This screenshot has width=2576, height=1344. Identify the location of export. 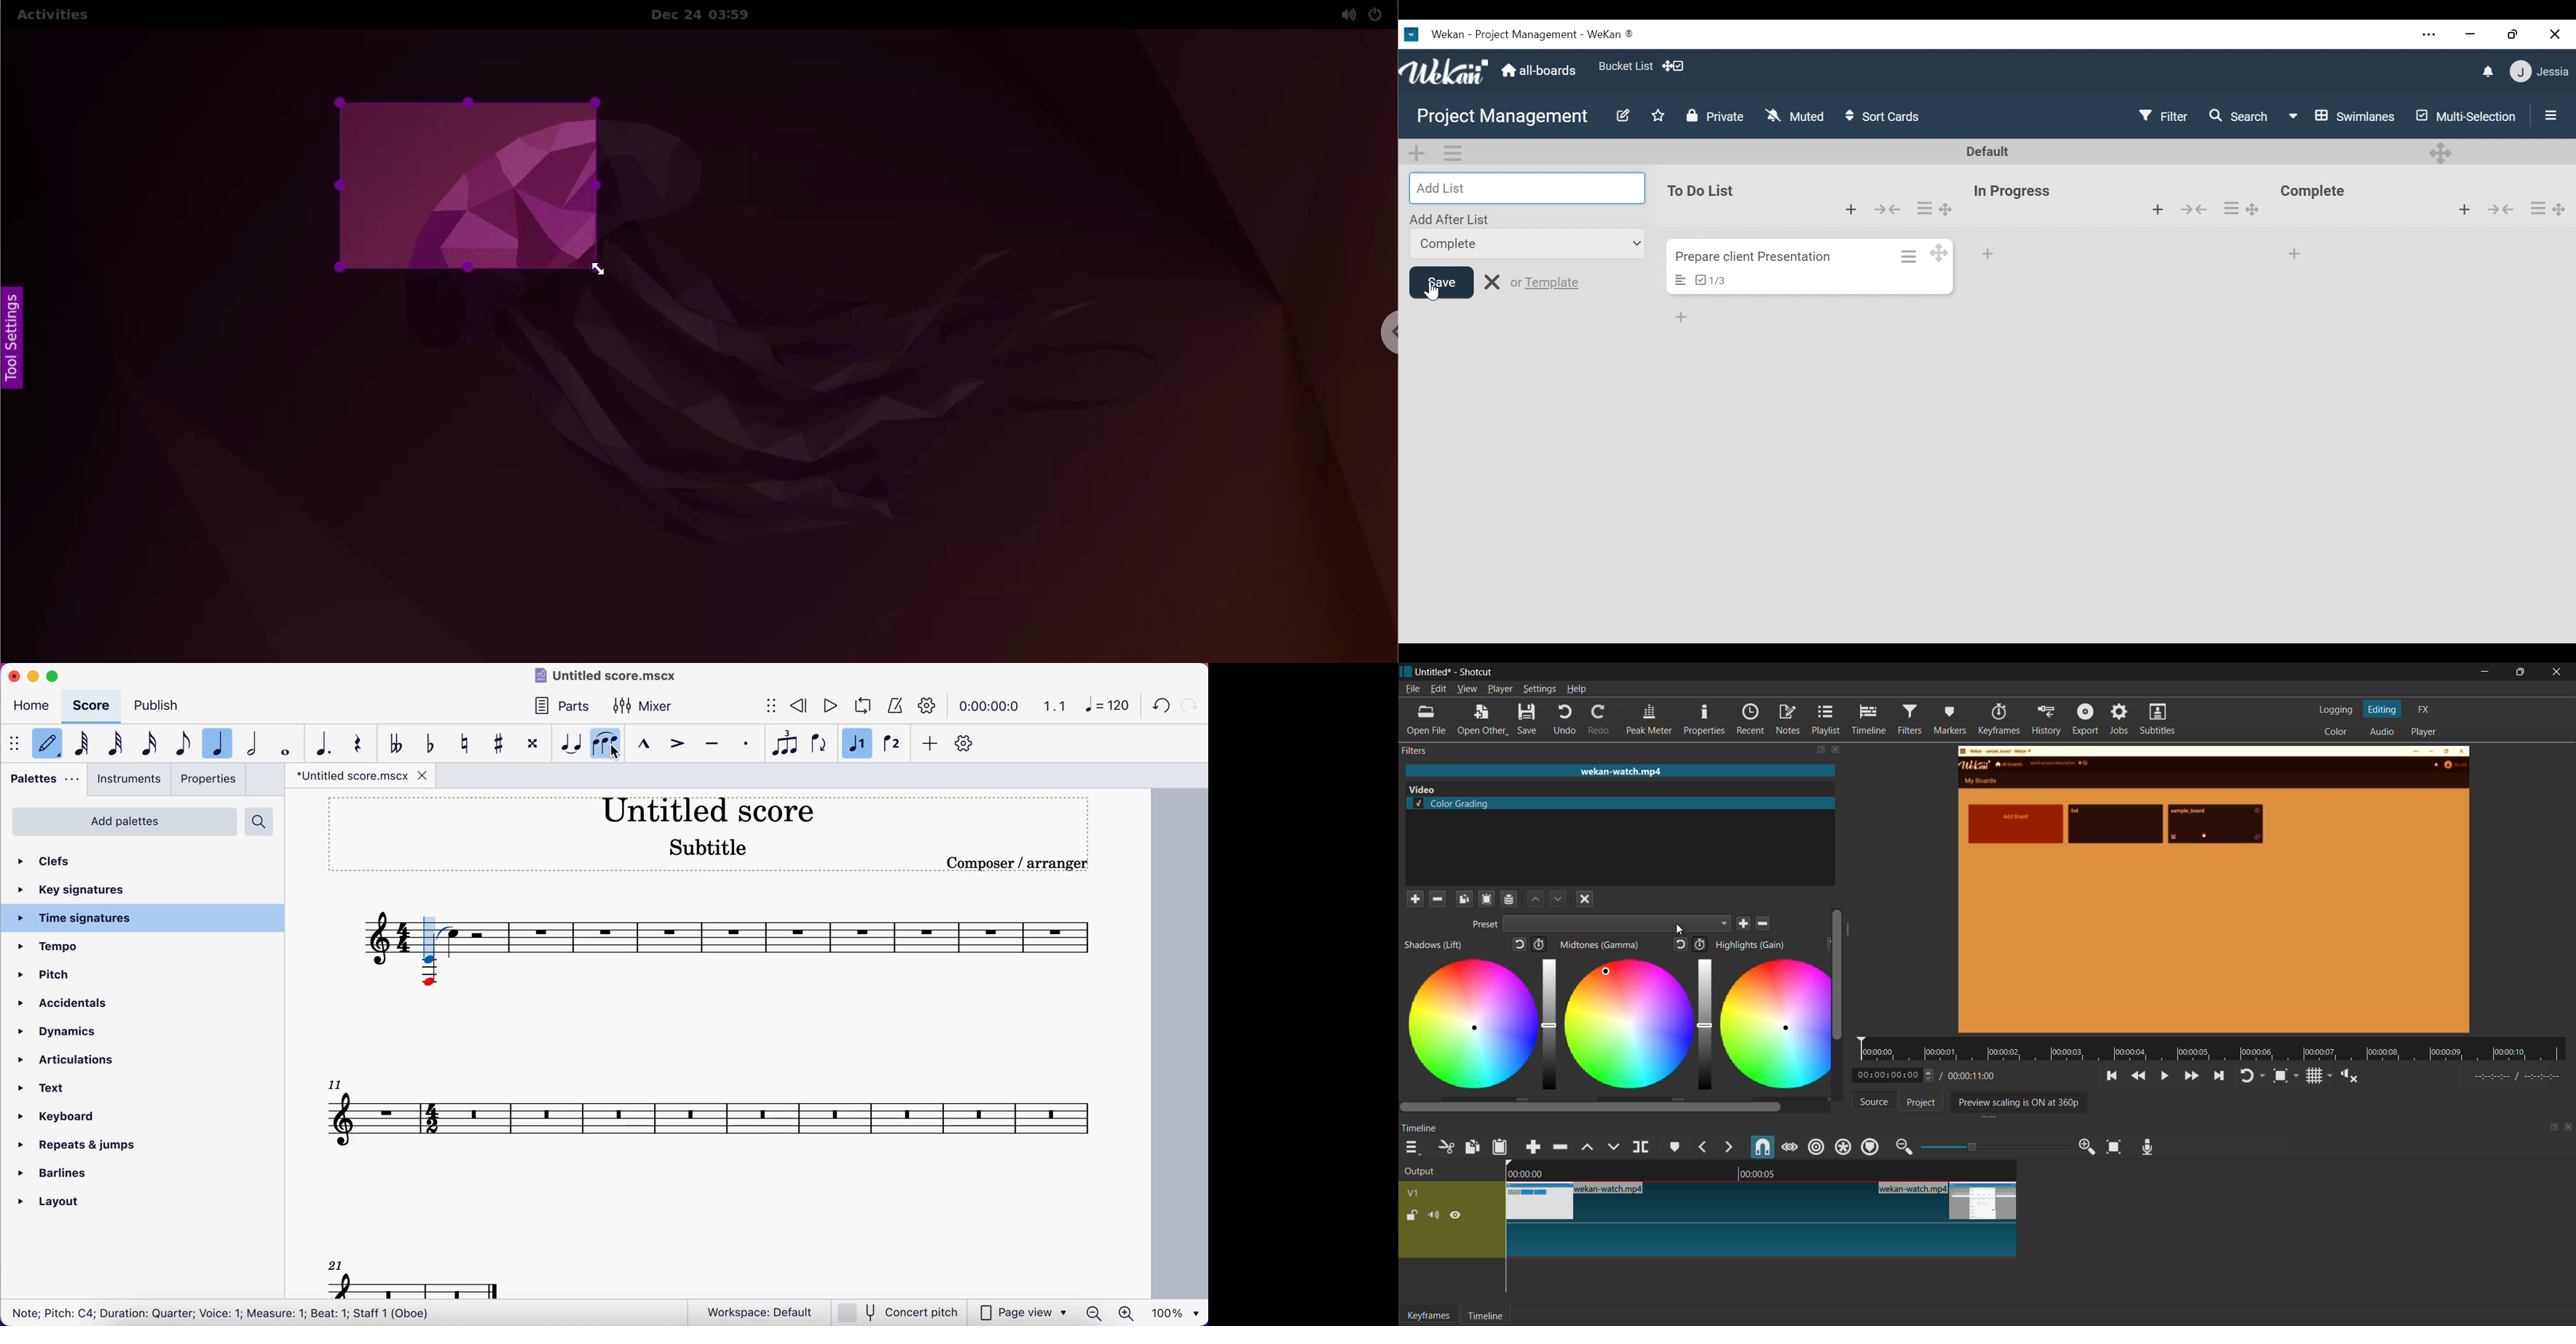
(2086, 720).